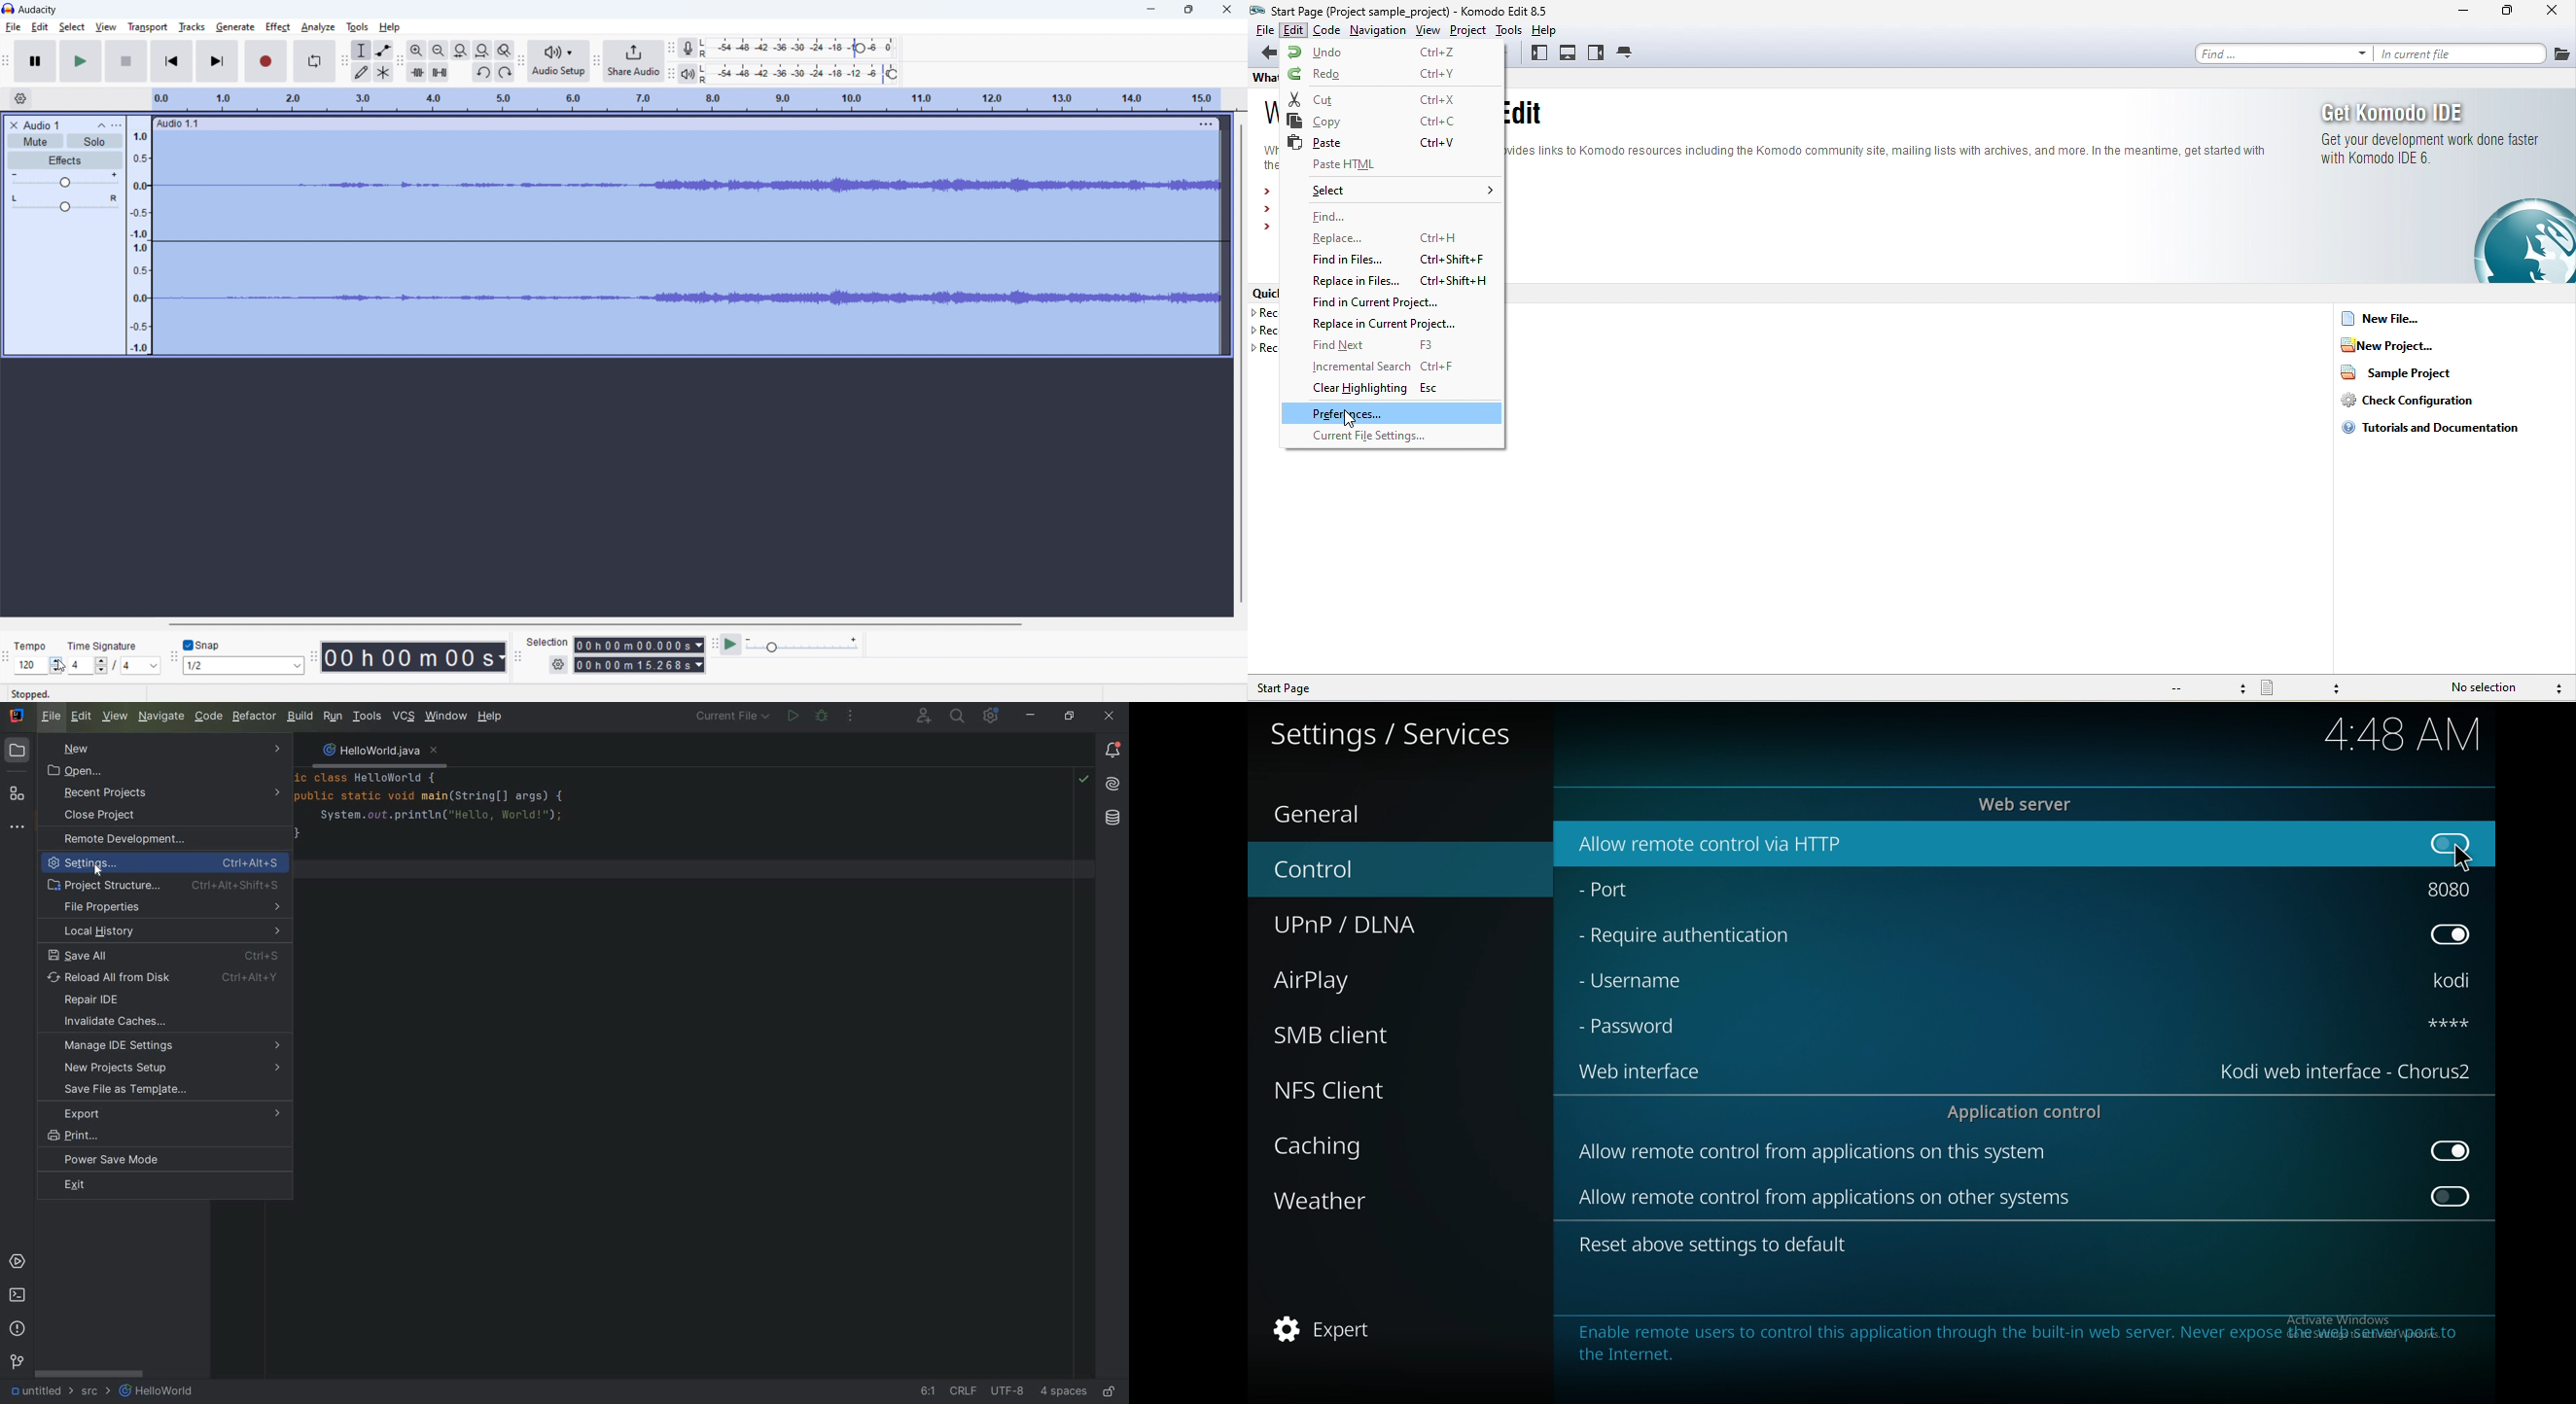 Image resolution: width=2576 pixels, height=1428 pixels. Describe the element at coordinates (2439, 435) in the screenshot. I see `tutorials and documentation` at that location.